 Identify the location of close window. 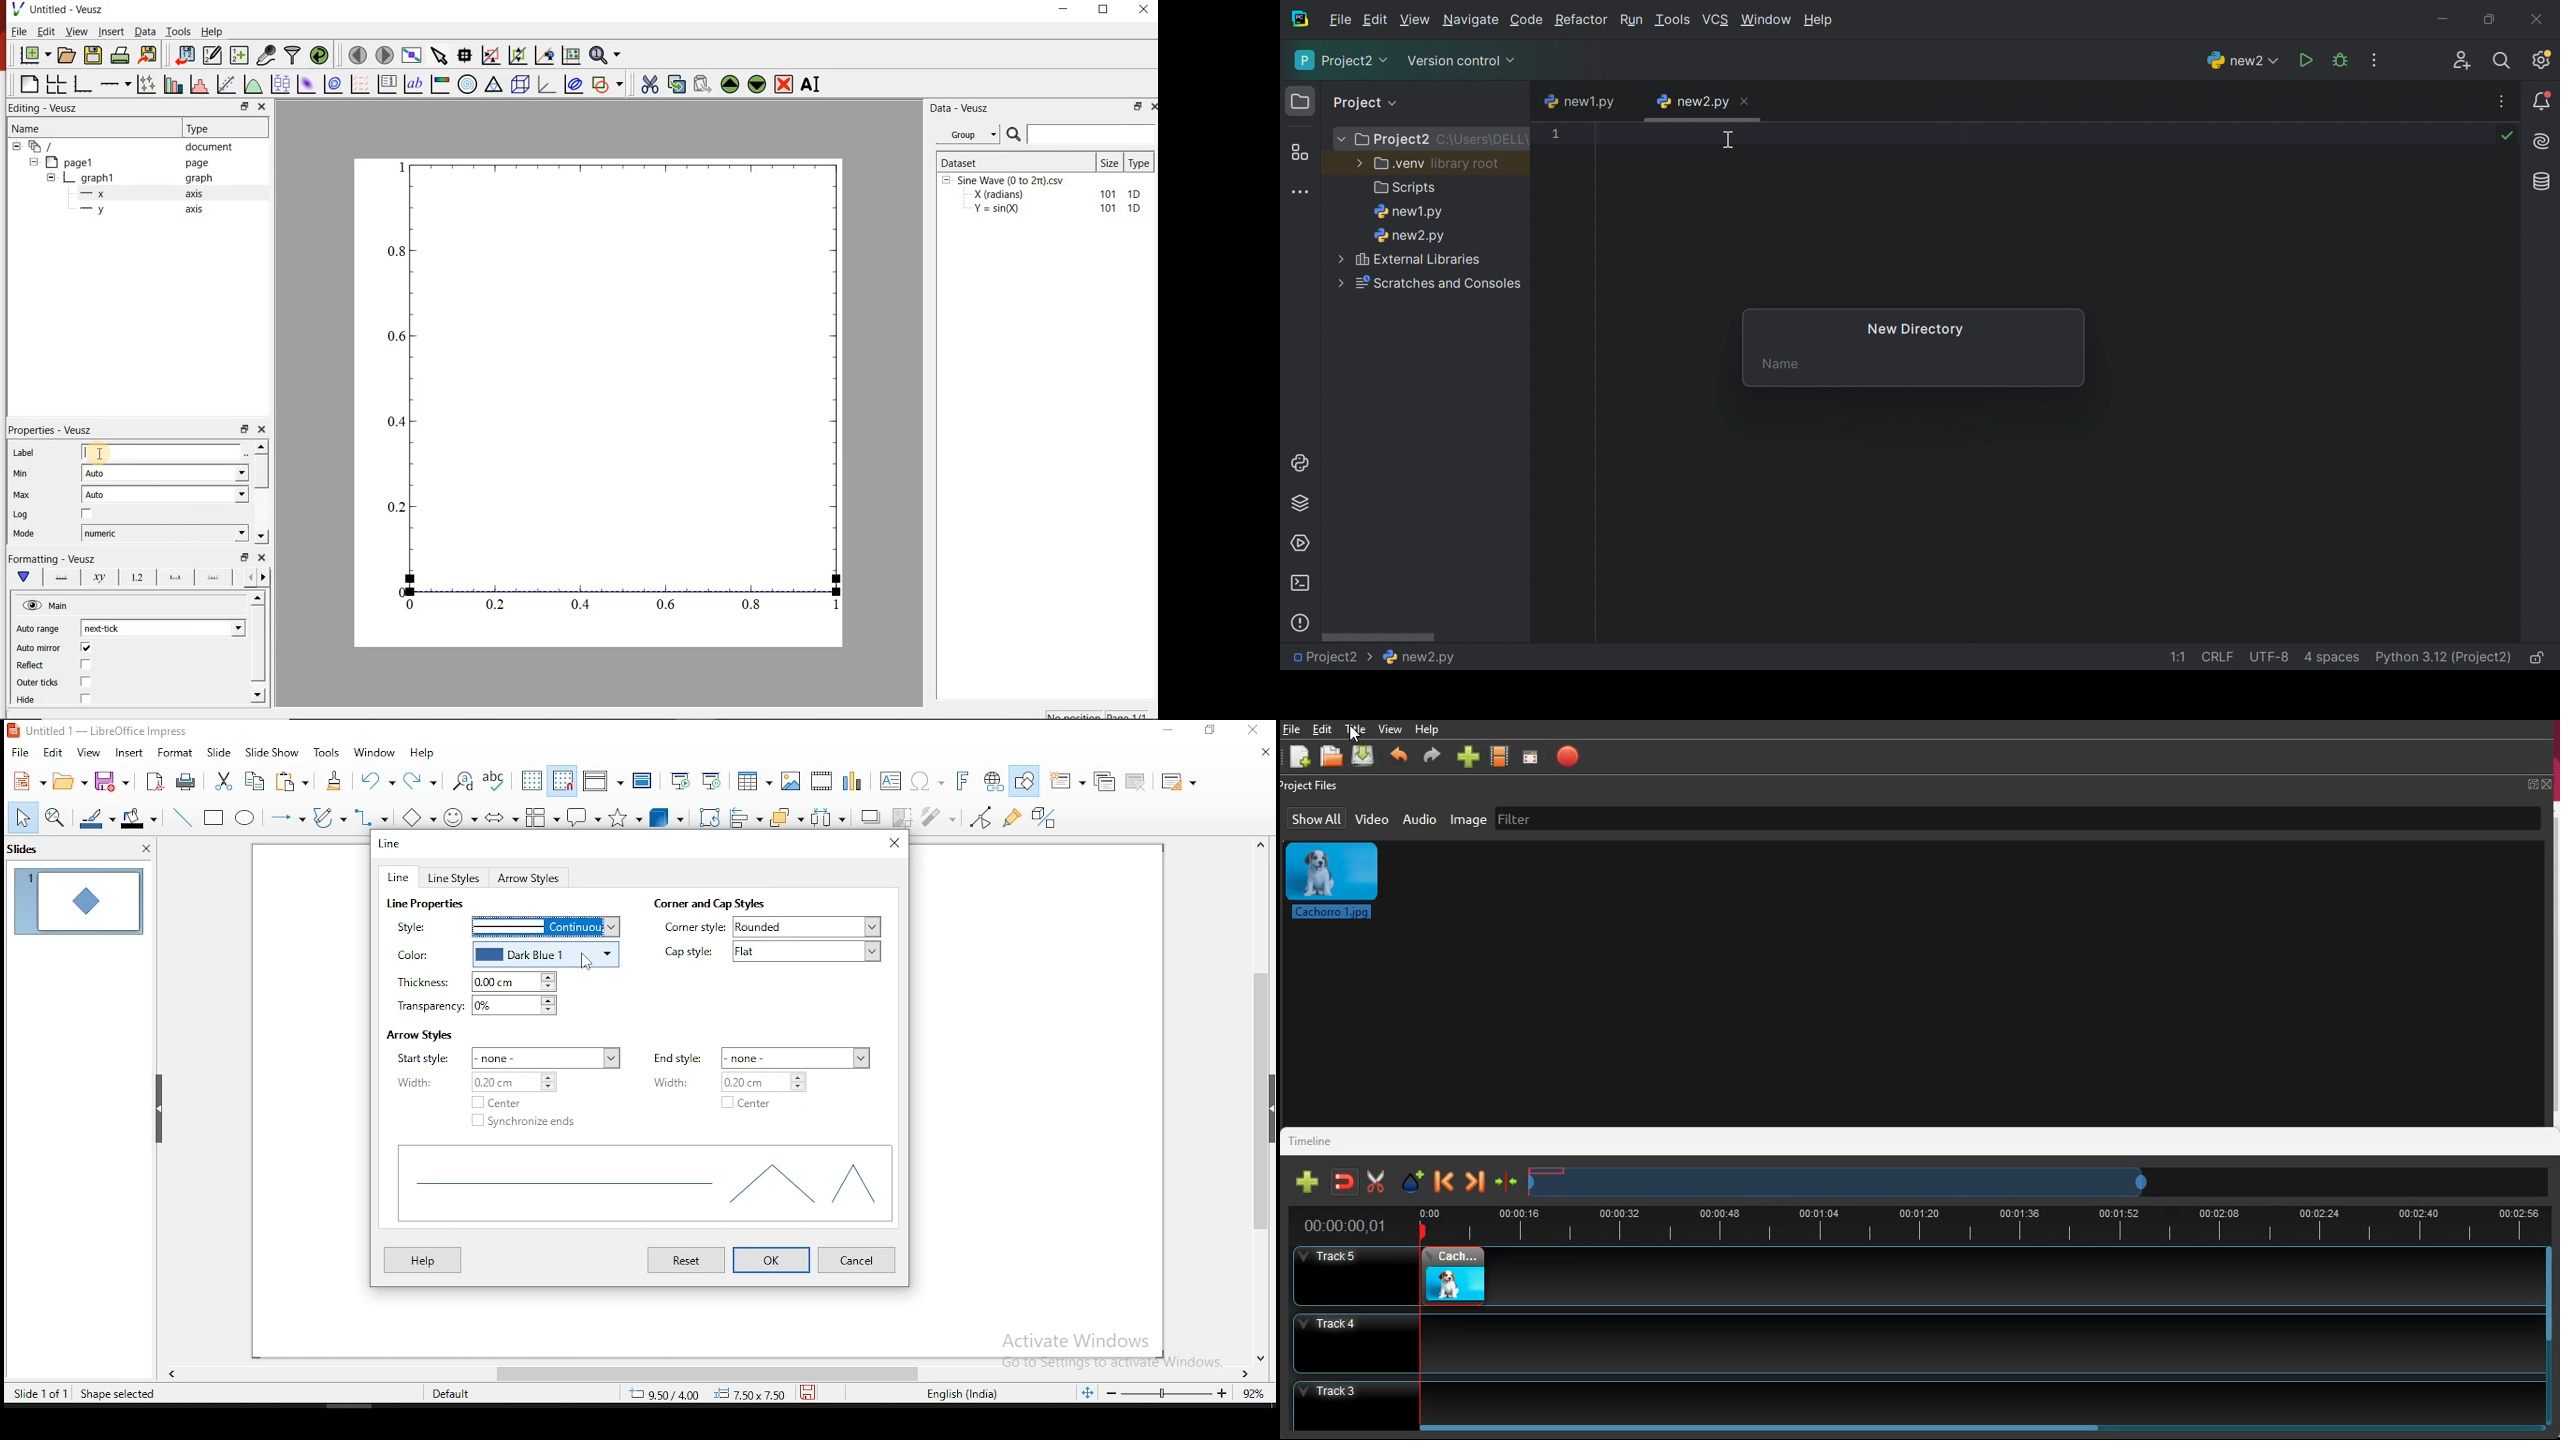
(1255, 730).